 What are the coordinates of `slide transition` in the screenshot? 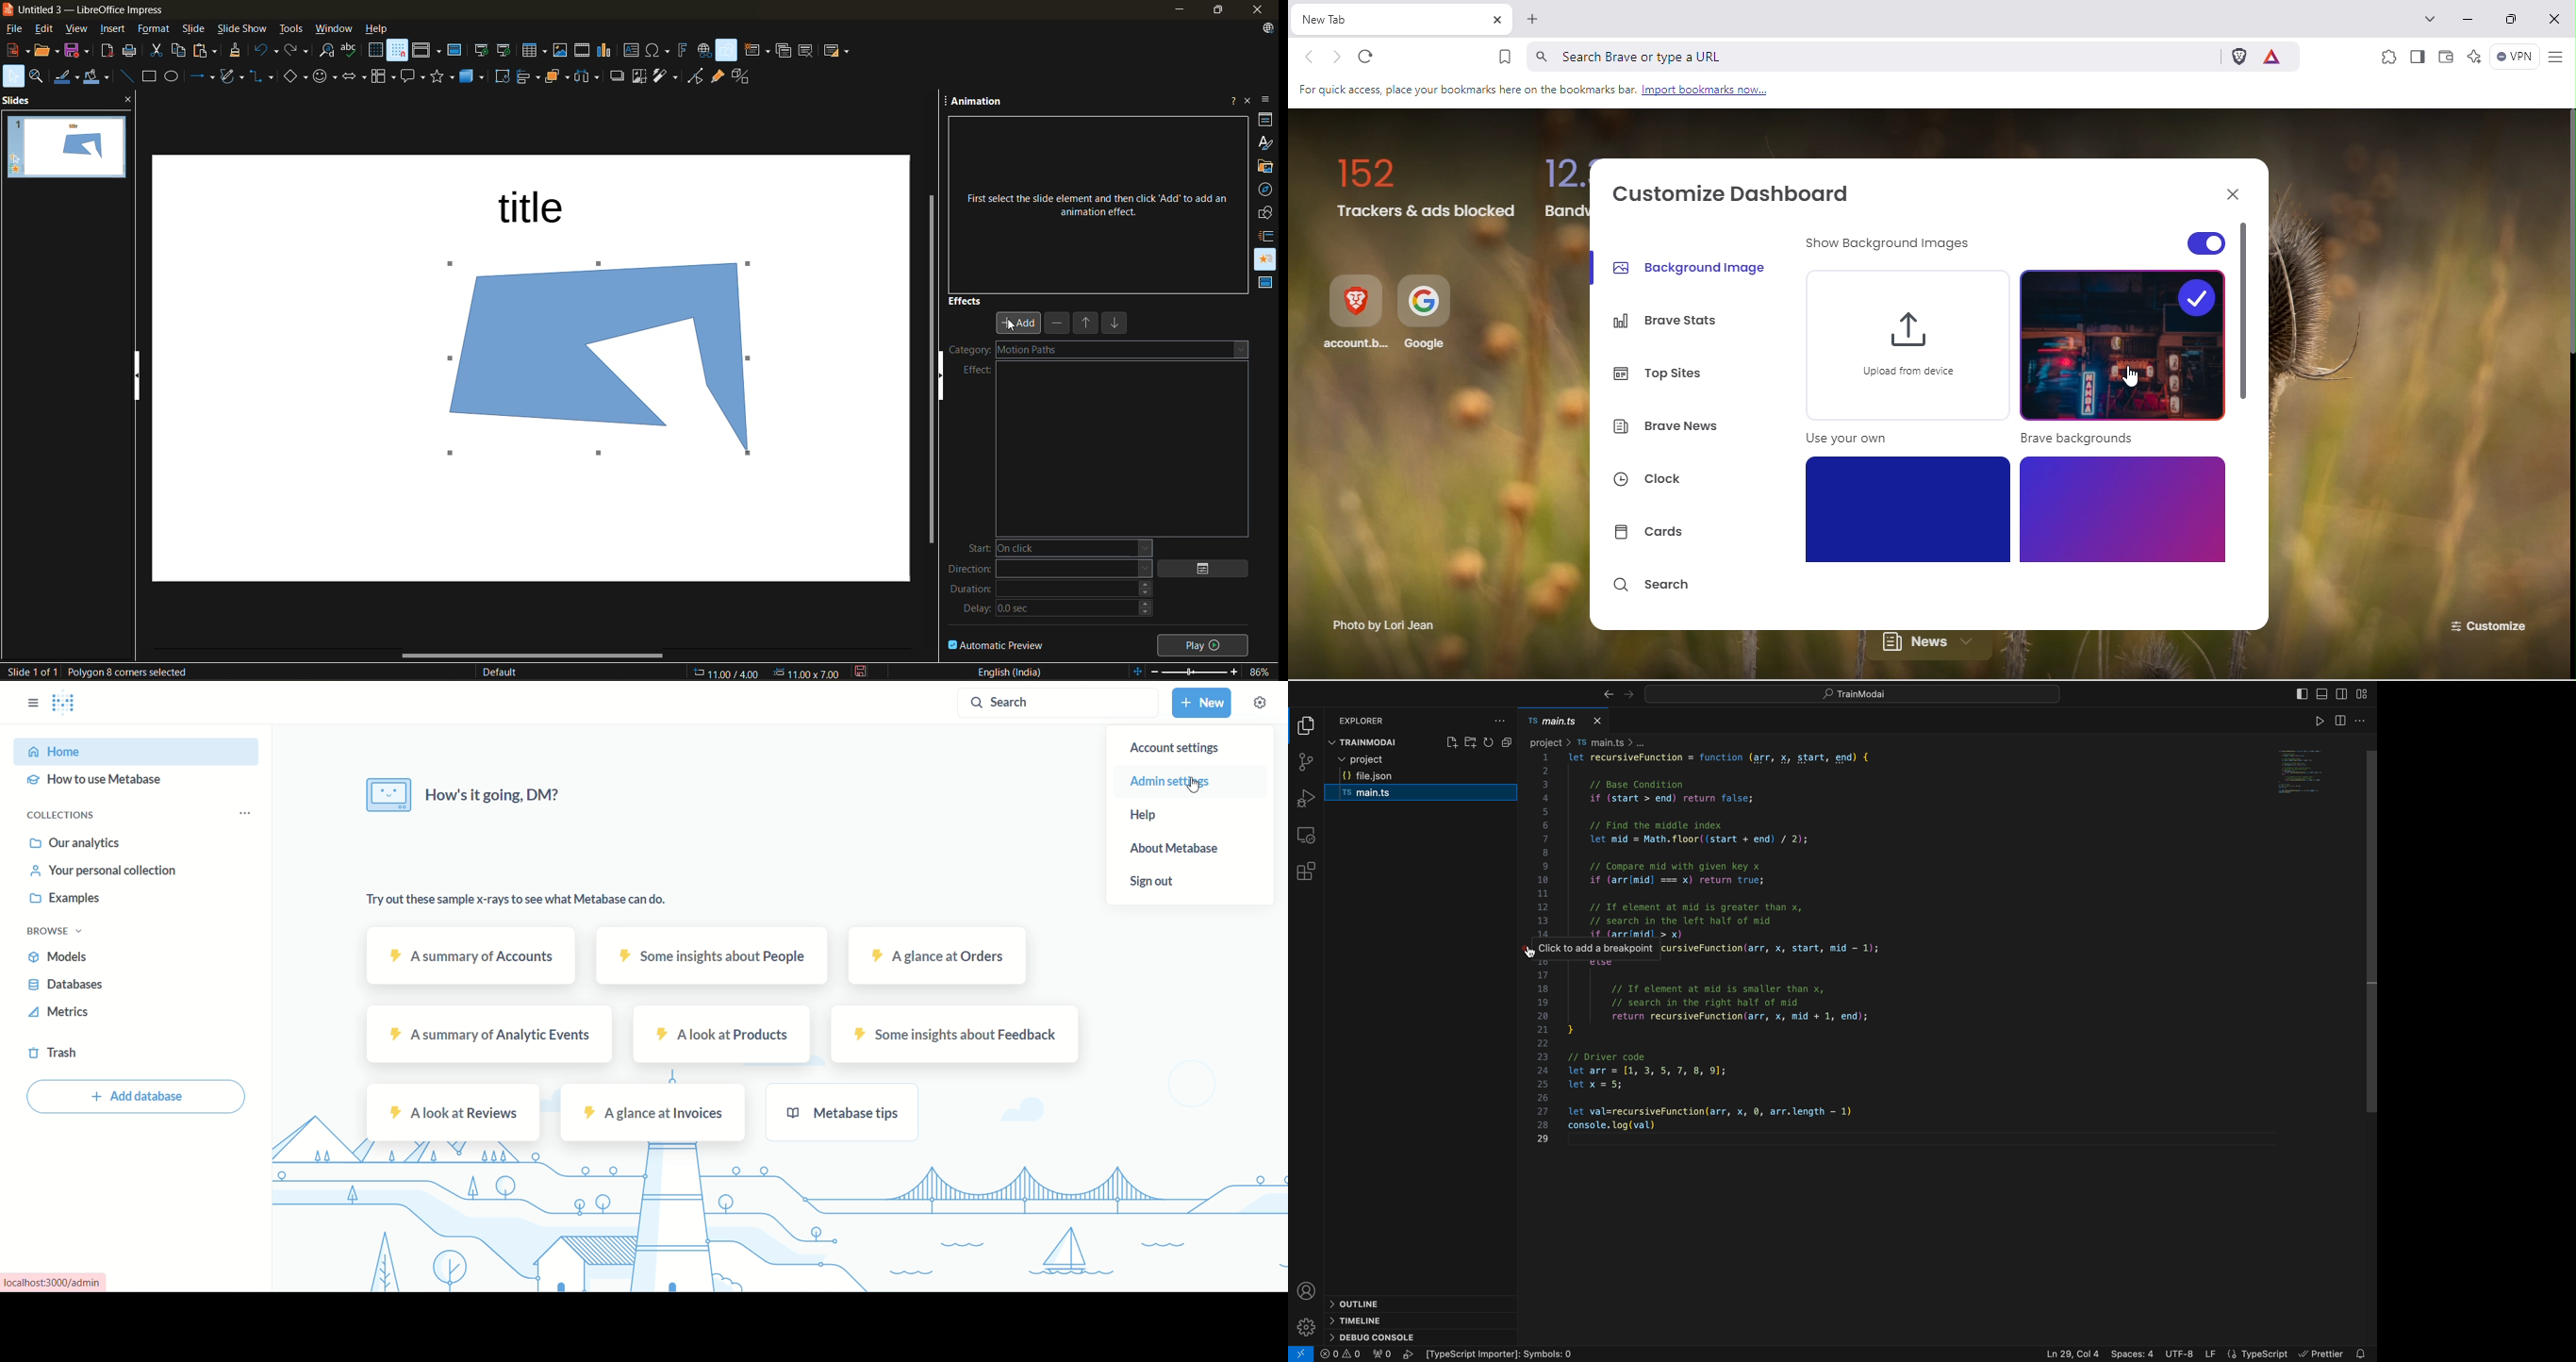 It's located at (1264, 234).